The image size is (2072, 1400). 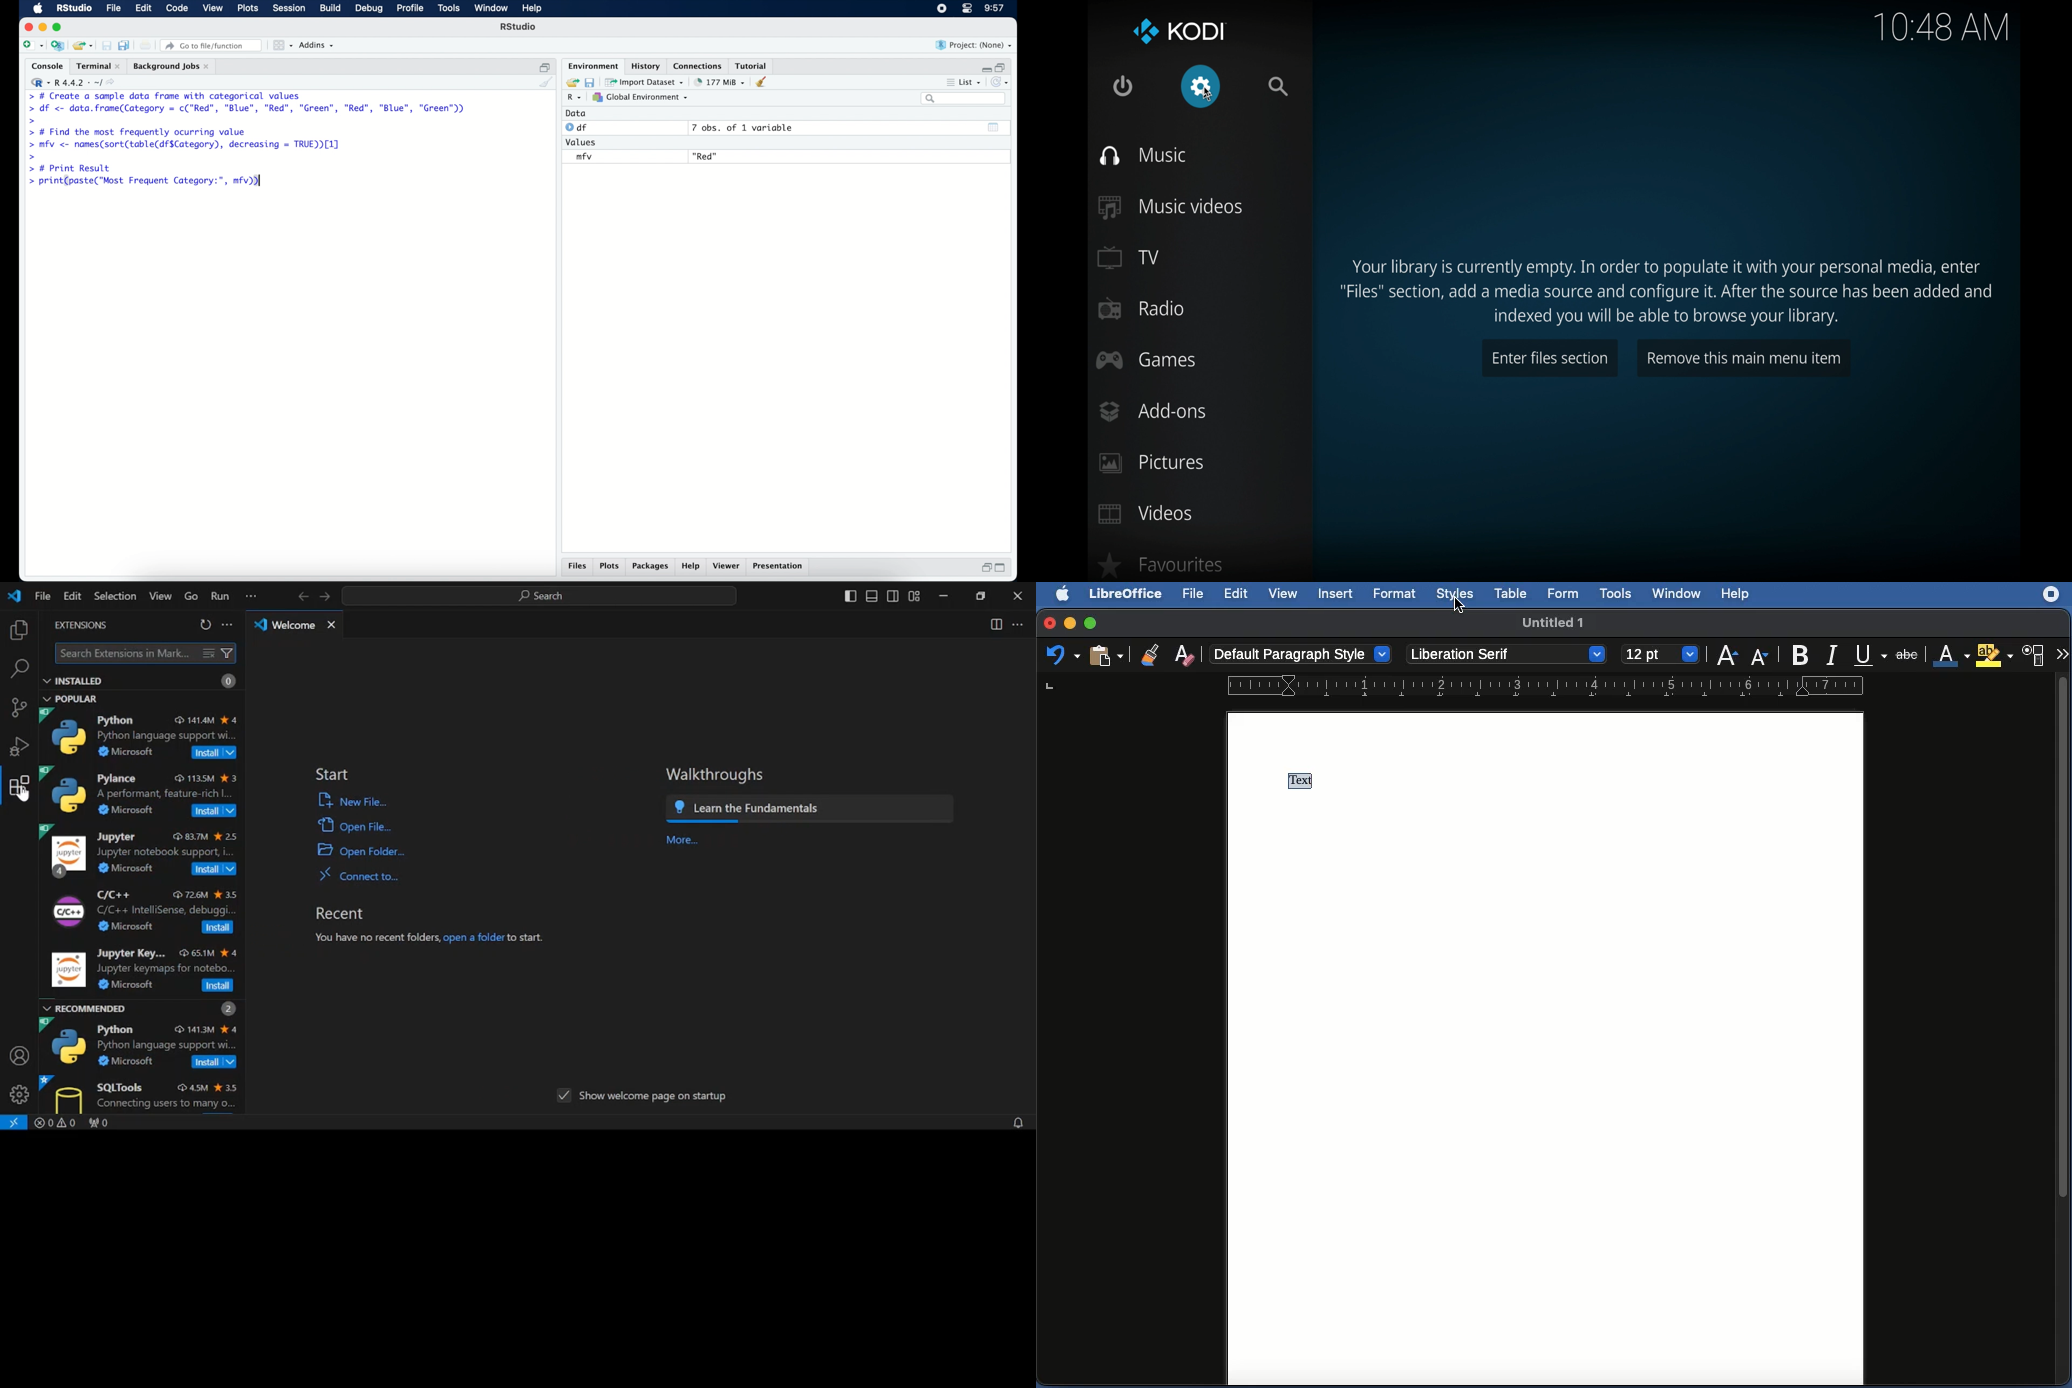 I want to click on Format, so click(x=1397, y=595).